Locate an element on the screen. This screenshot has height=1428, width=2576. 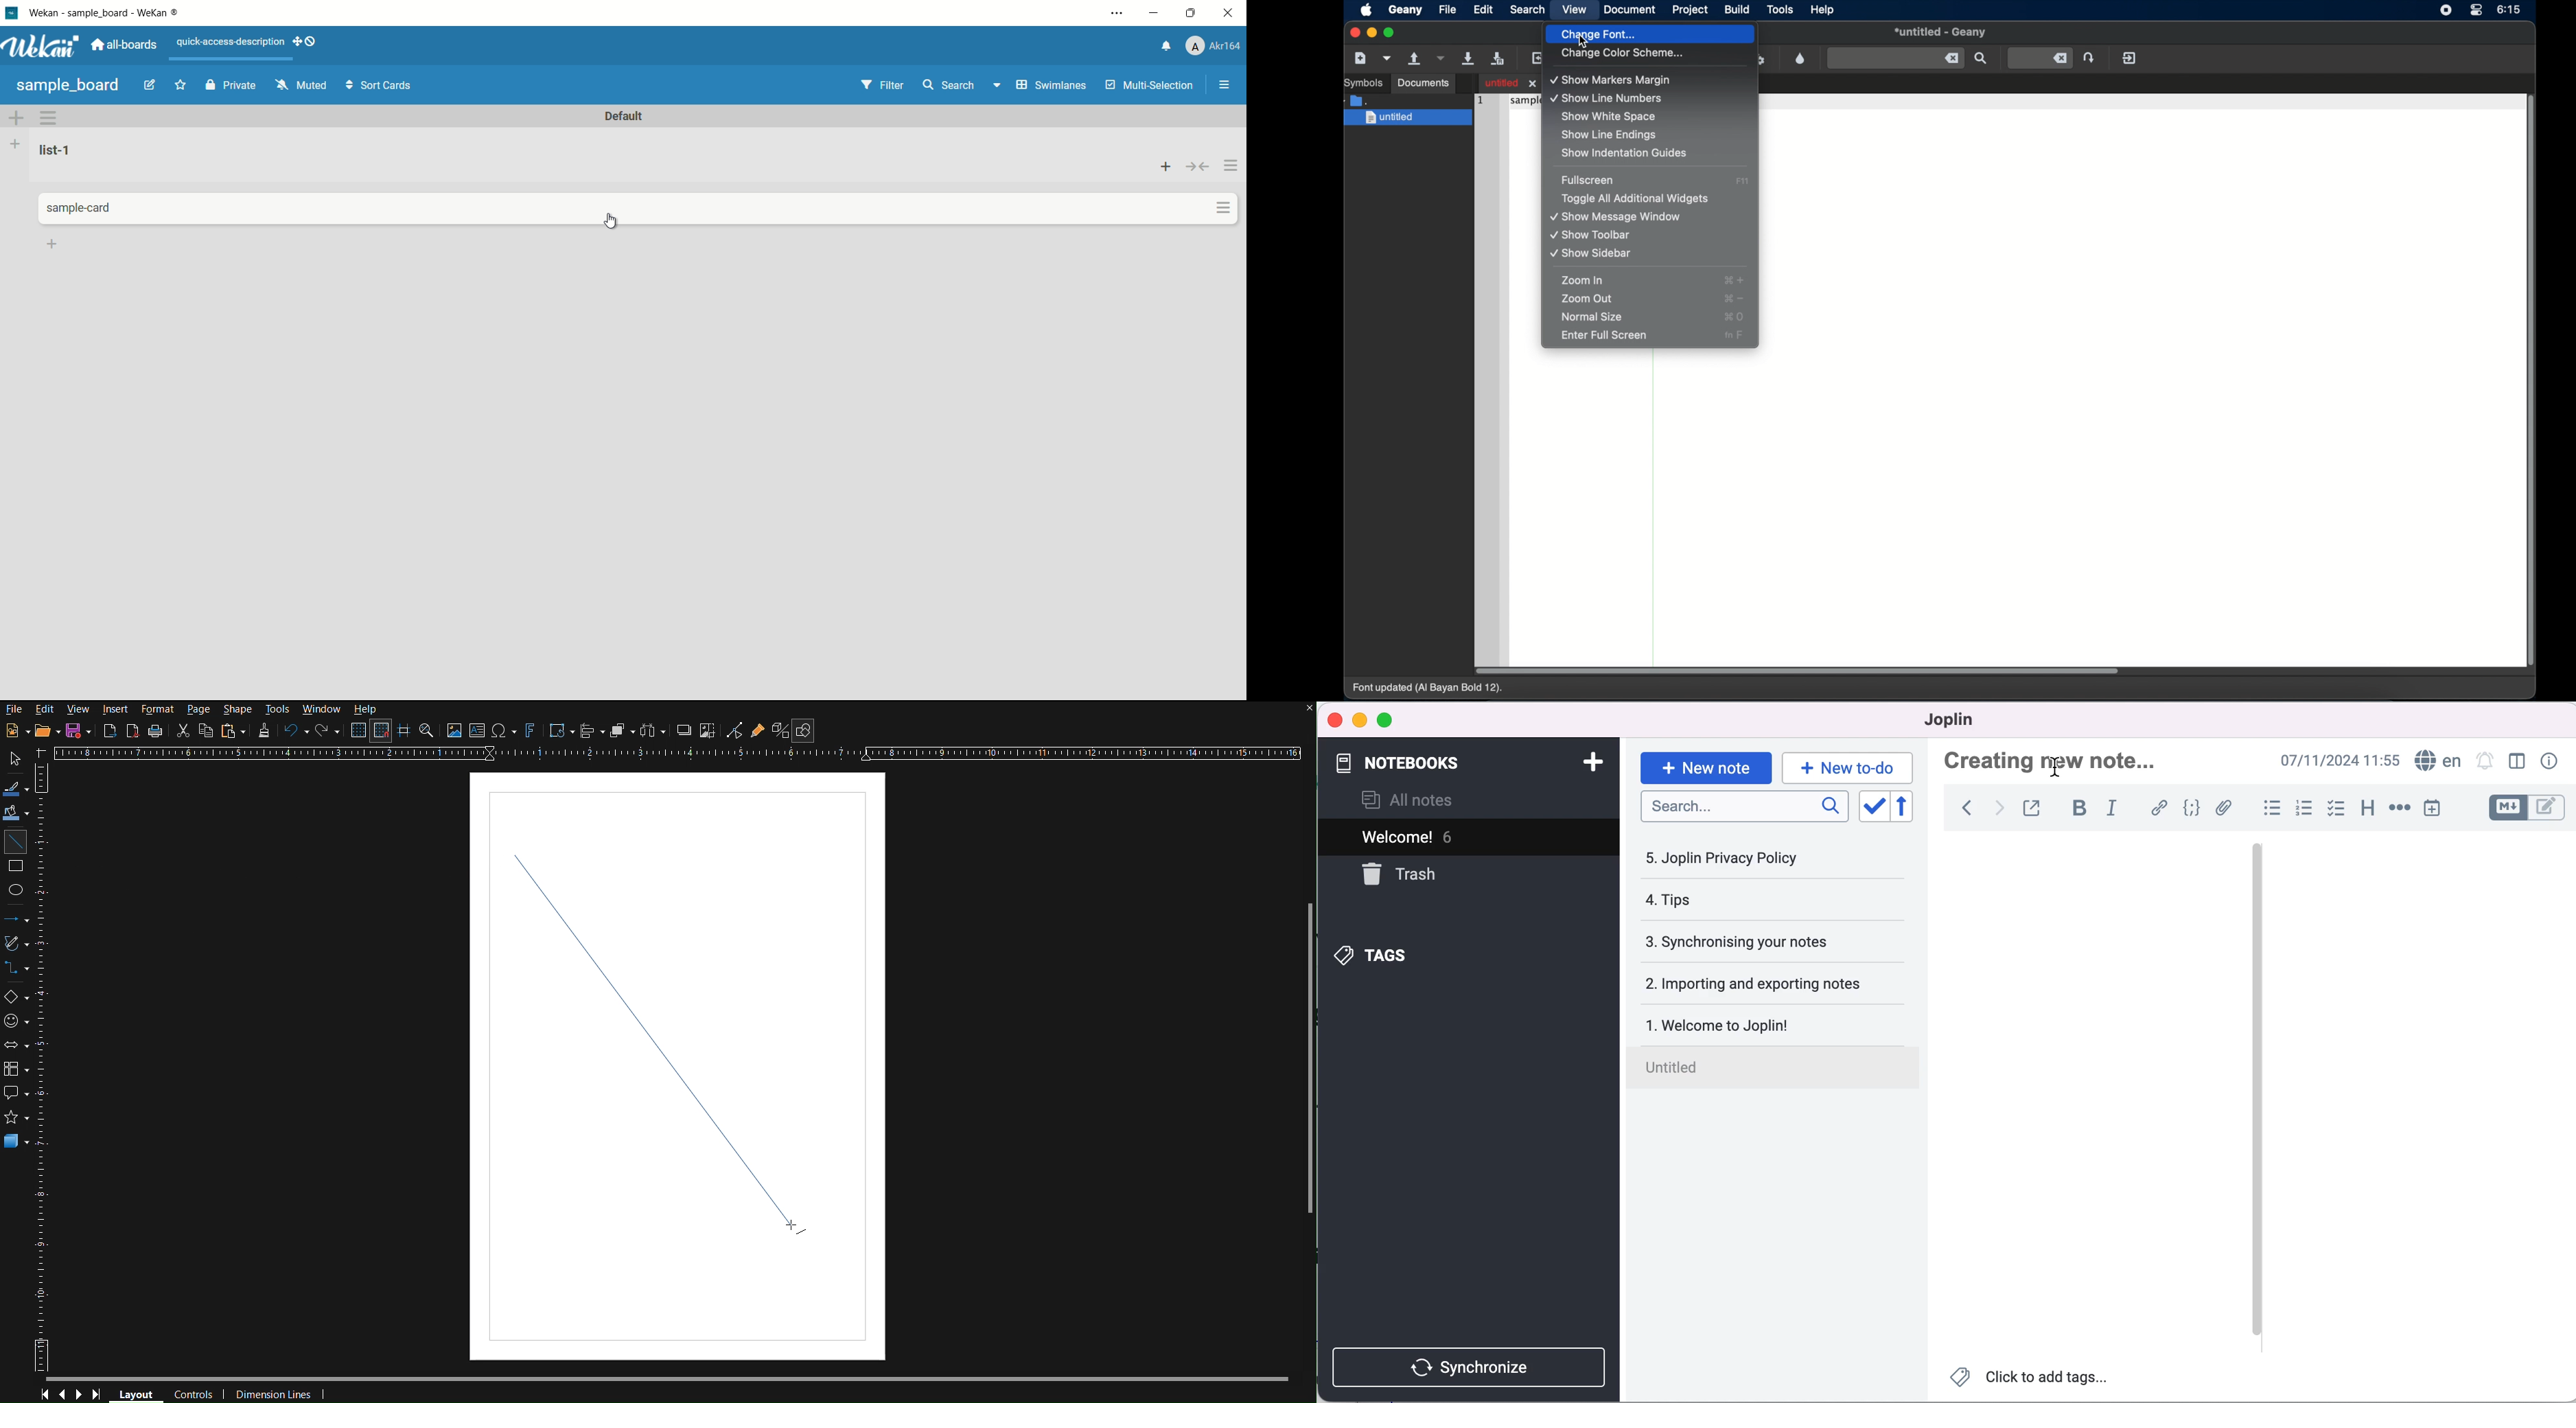
toggle sort order field is located at coordinates (1872, 806).